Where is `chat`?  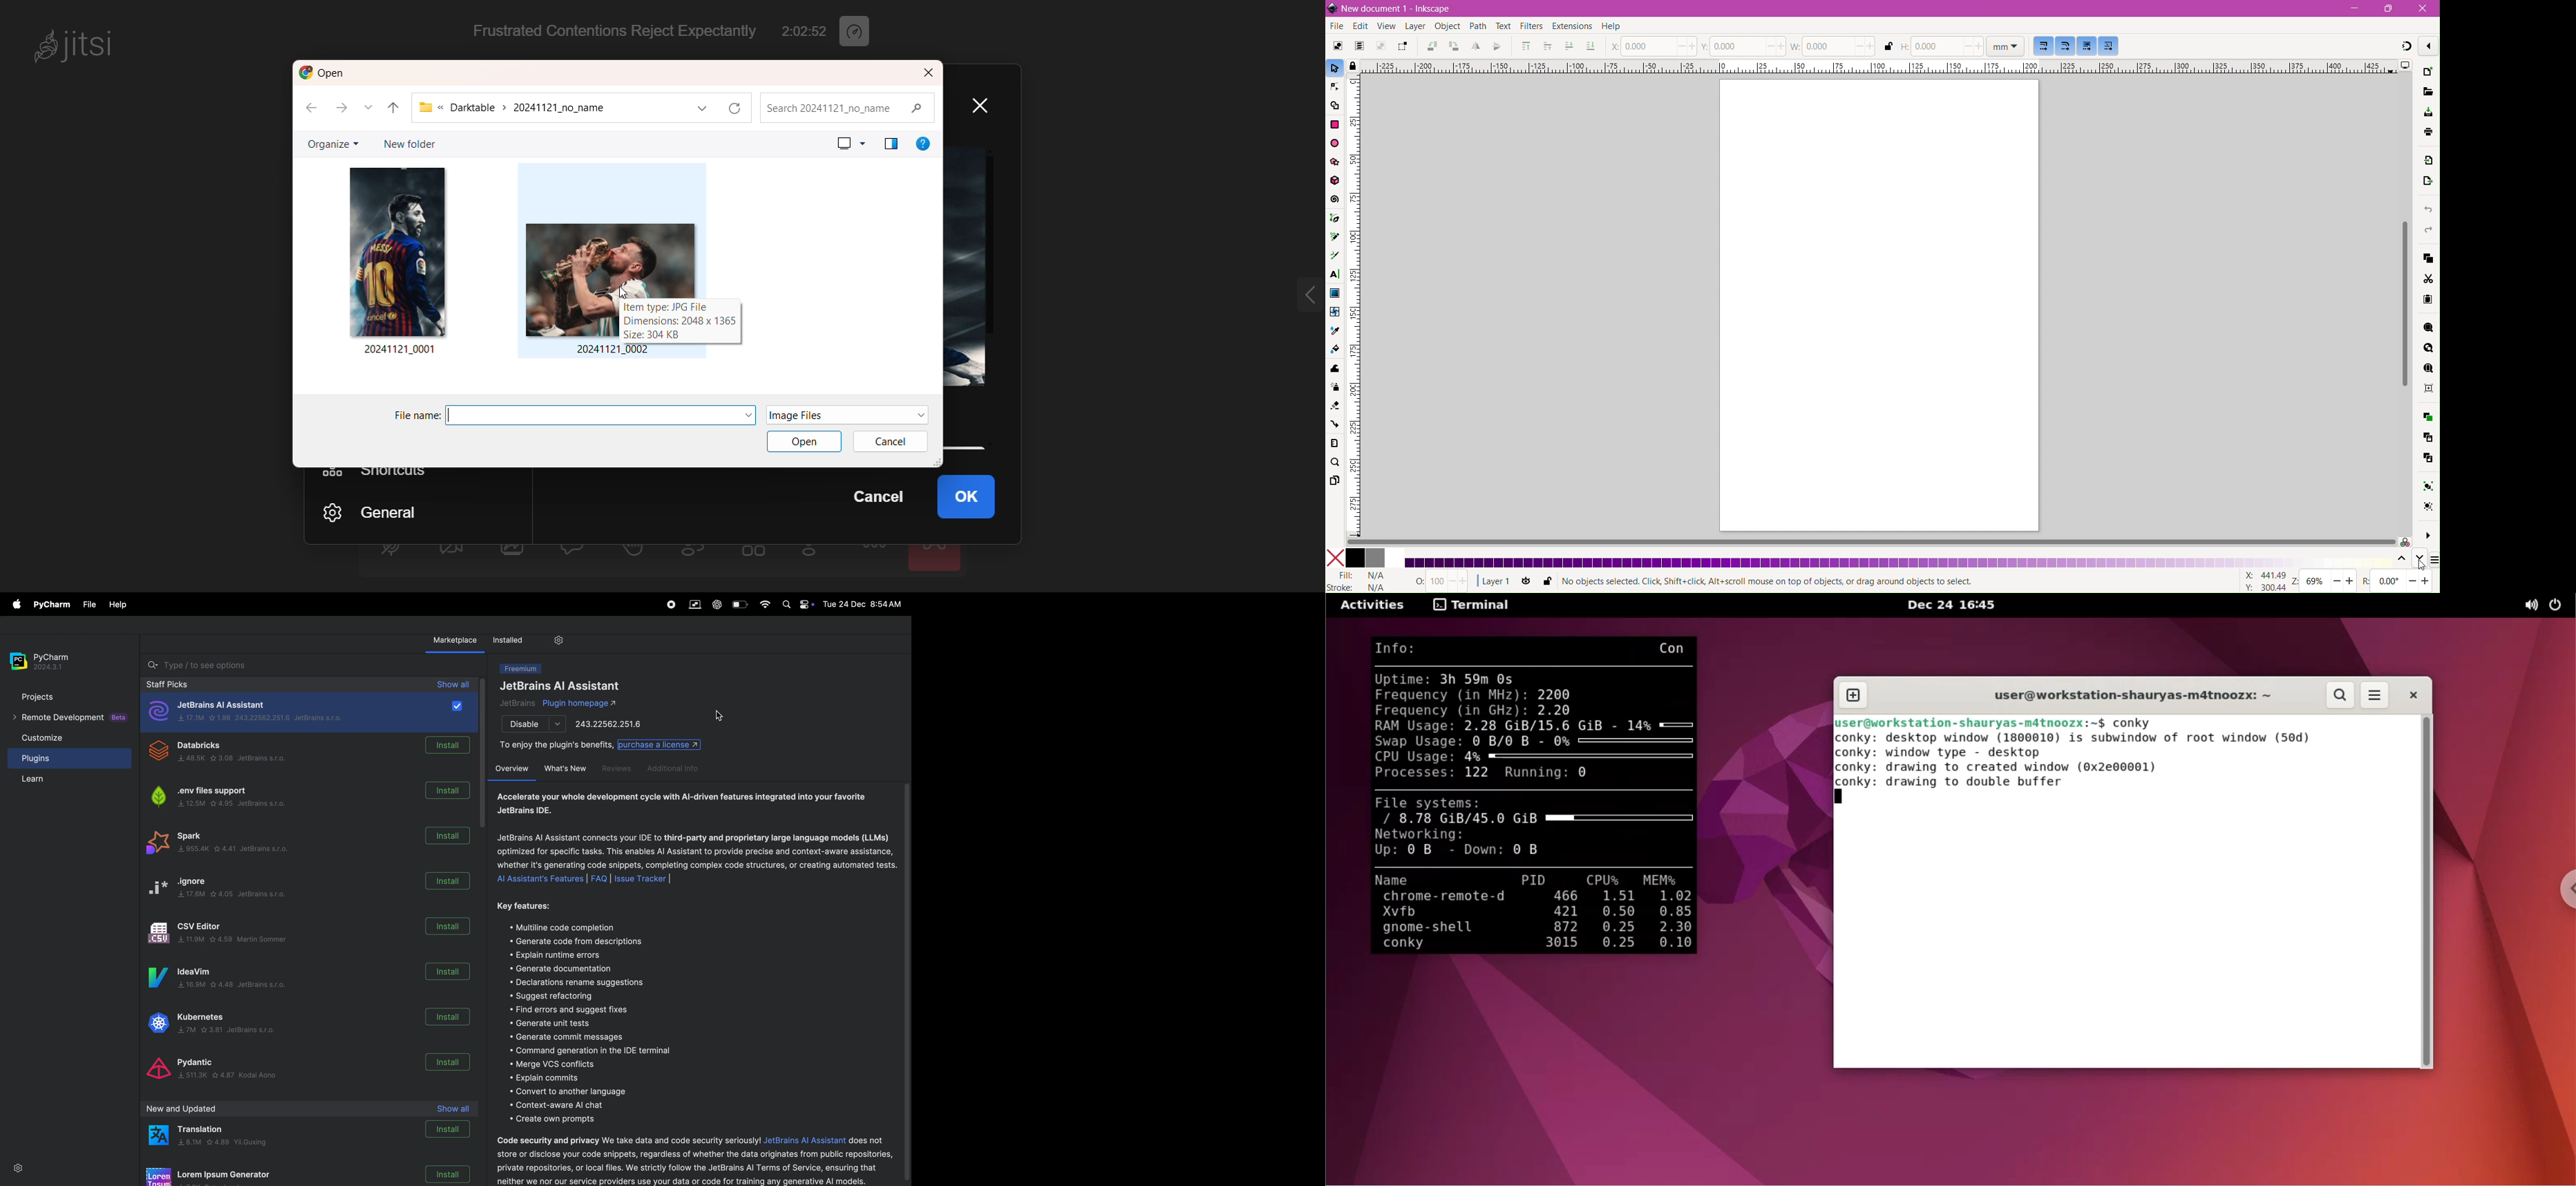 chat is located at coordinates (575, 552).